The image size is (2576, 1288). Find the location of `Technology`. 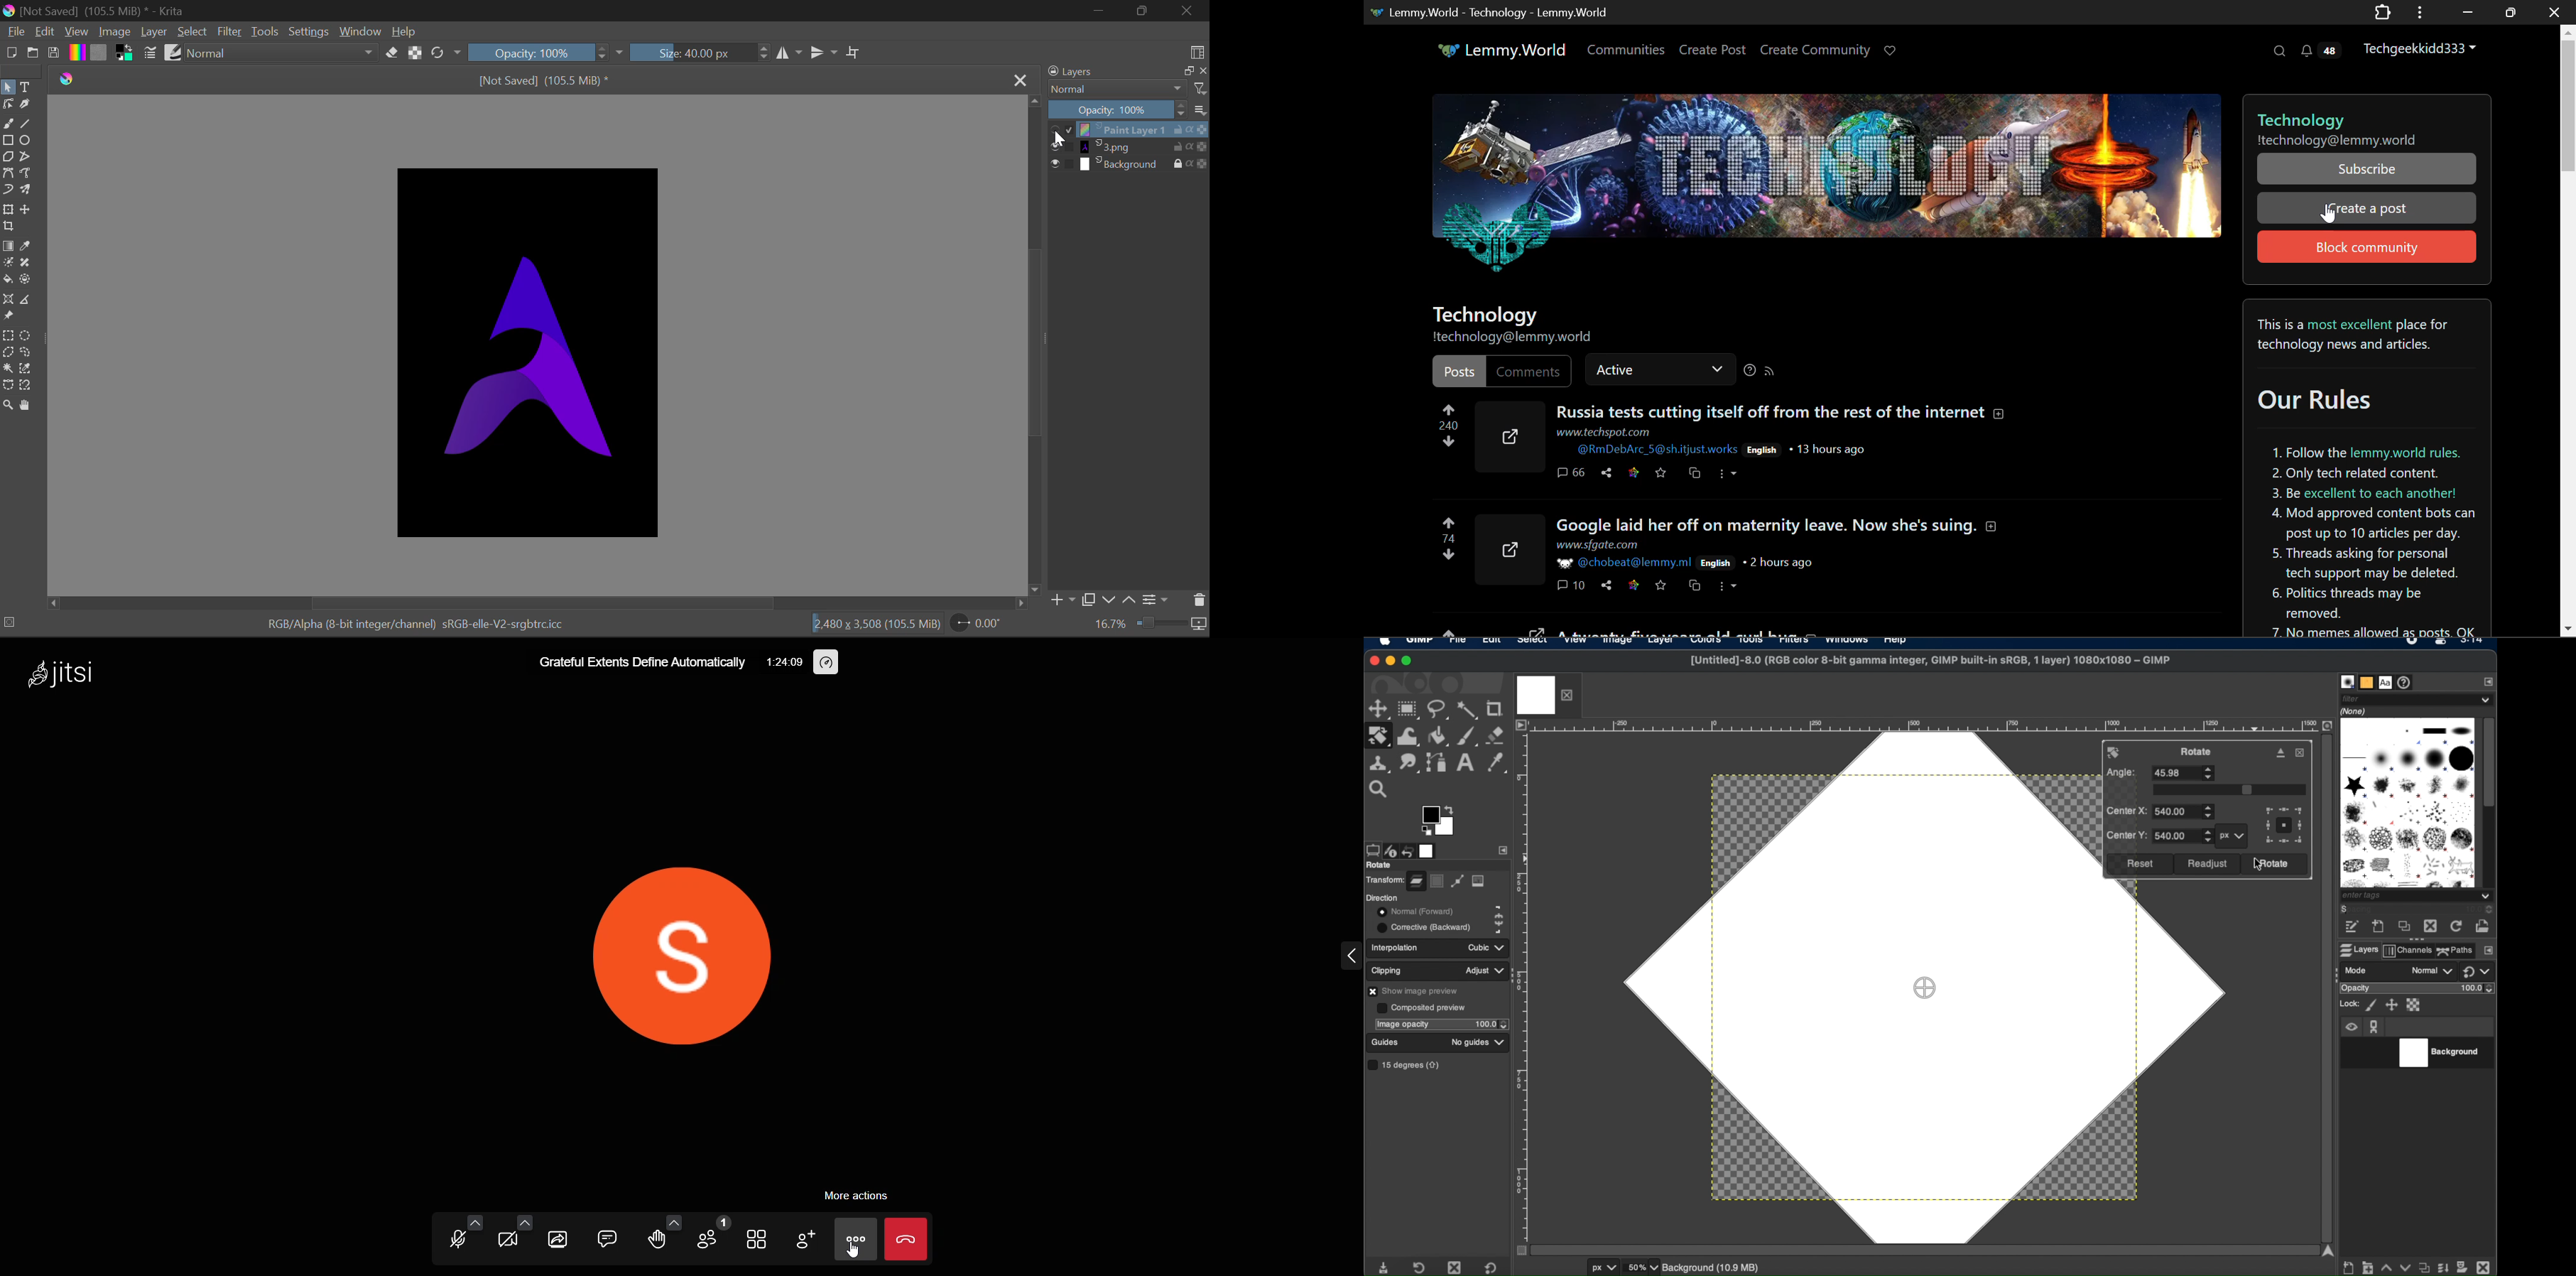

Technology is located at coordinates (2365, 113).